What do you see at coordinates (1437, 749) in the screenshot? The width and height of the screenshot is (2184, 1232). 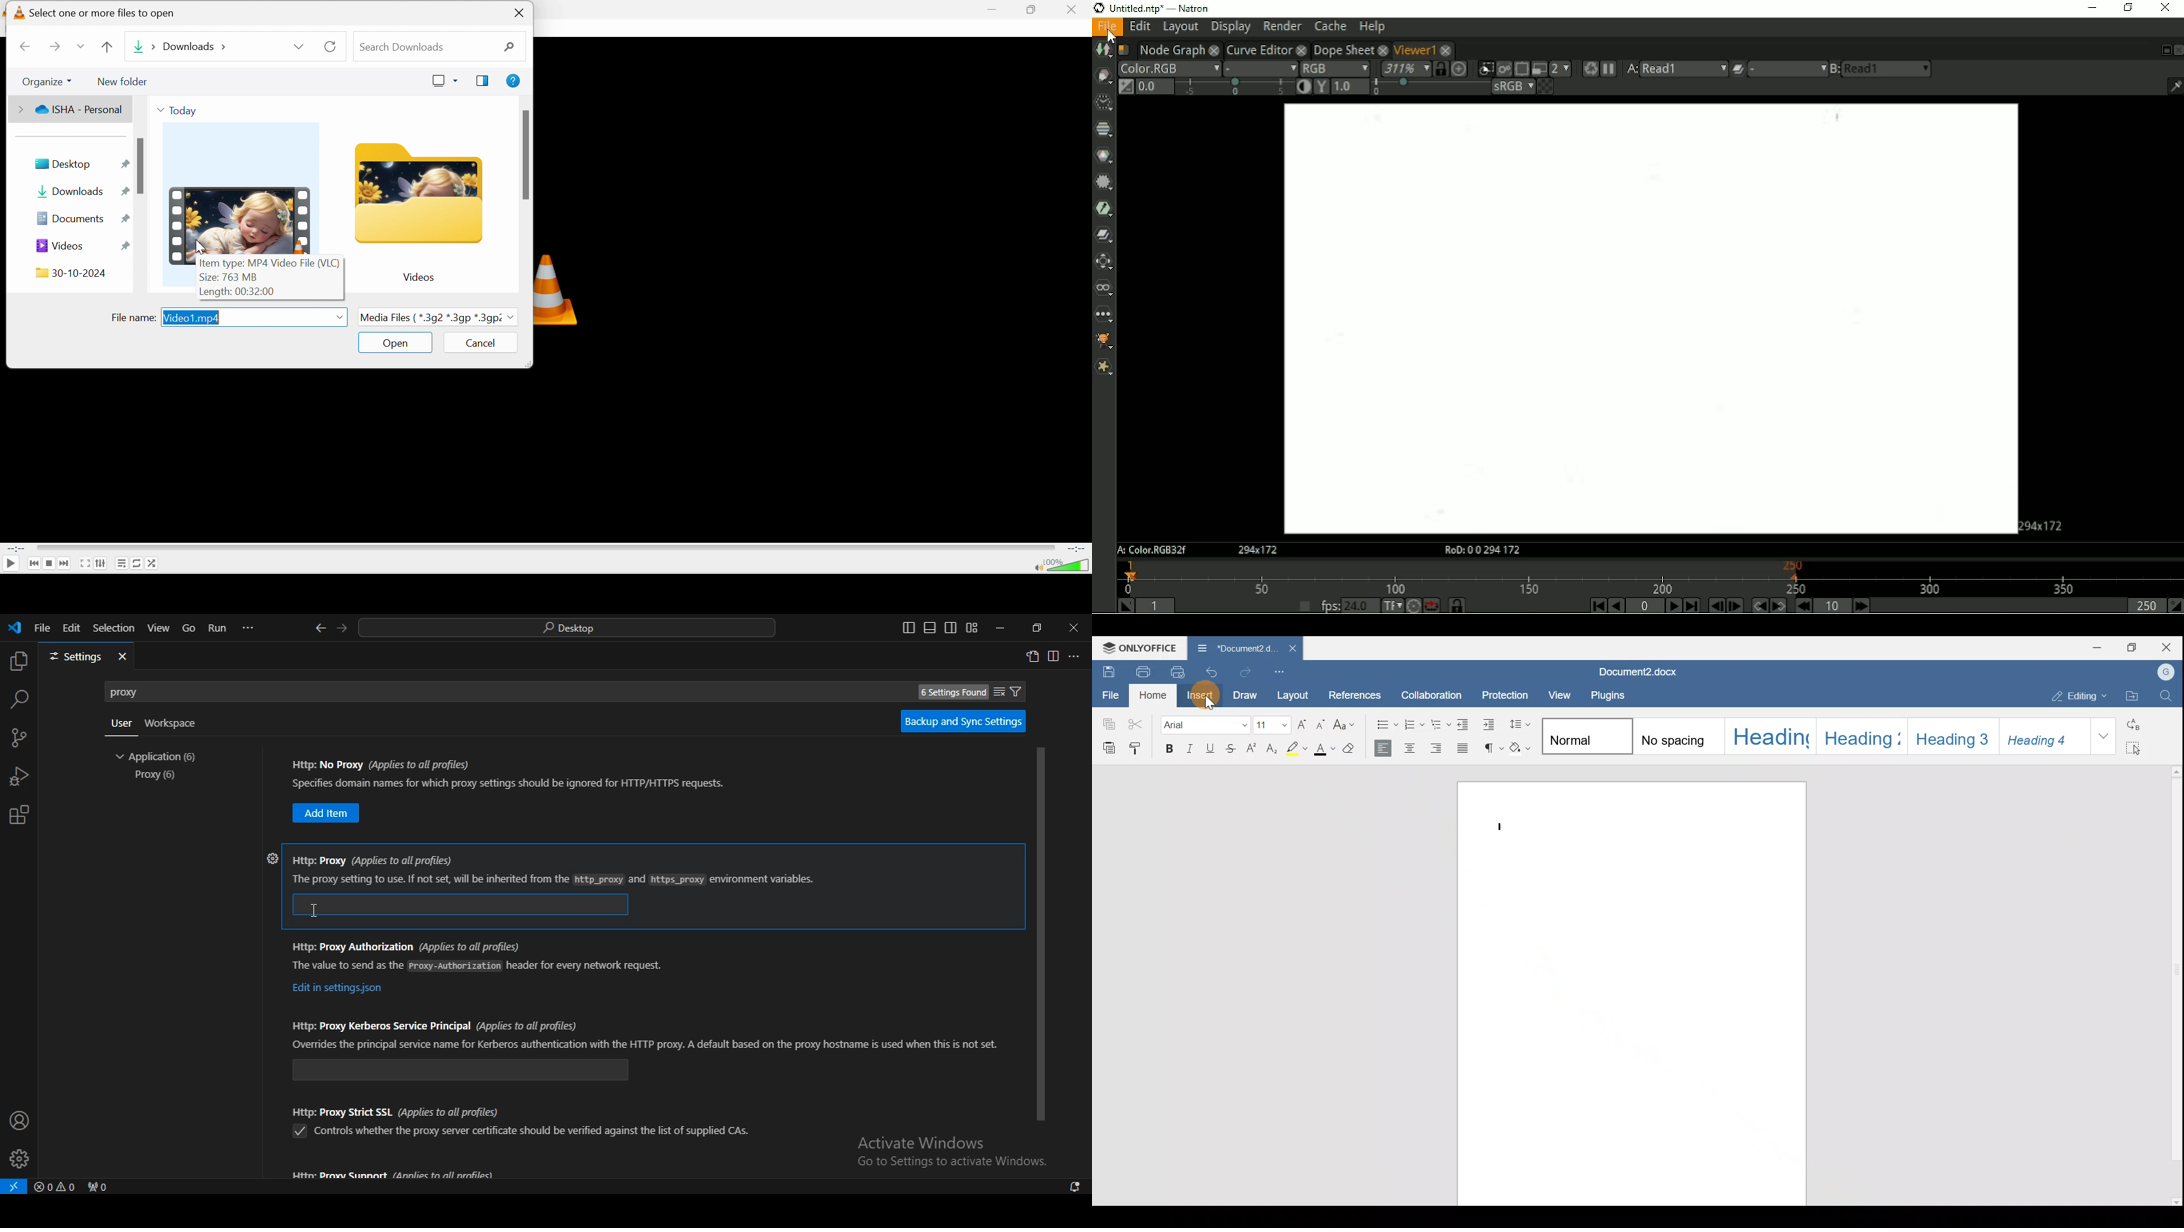 I see `Align right` at bounding box center [1437, 749].